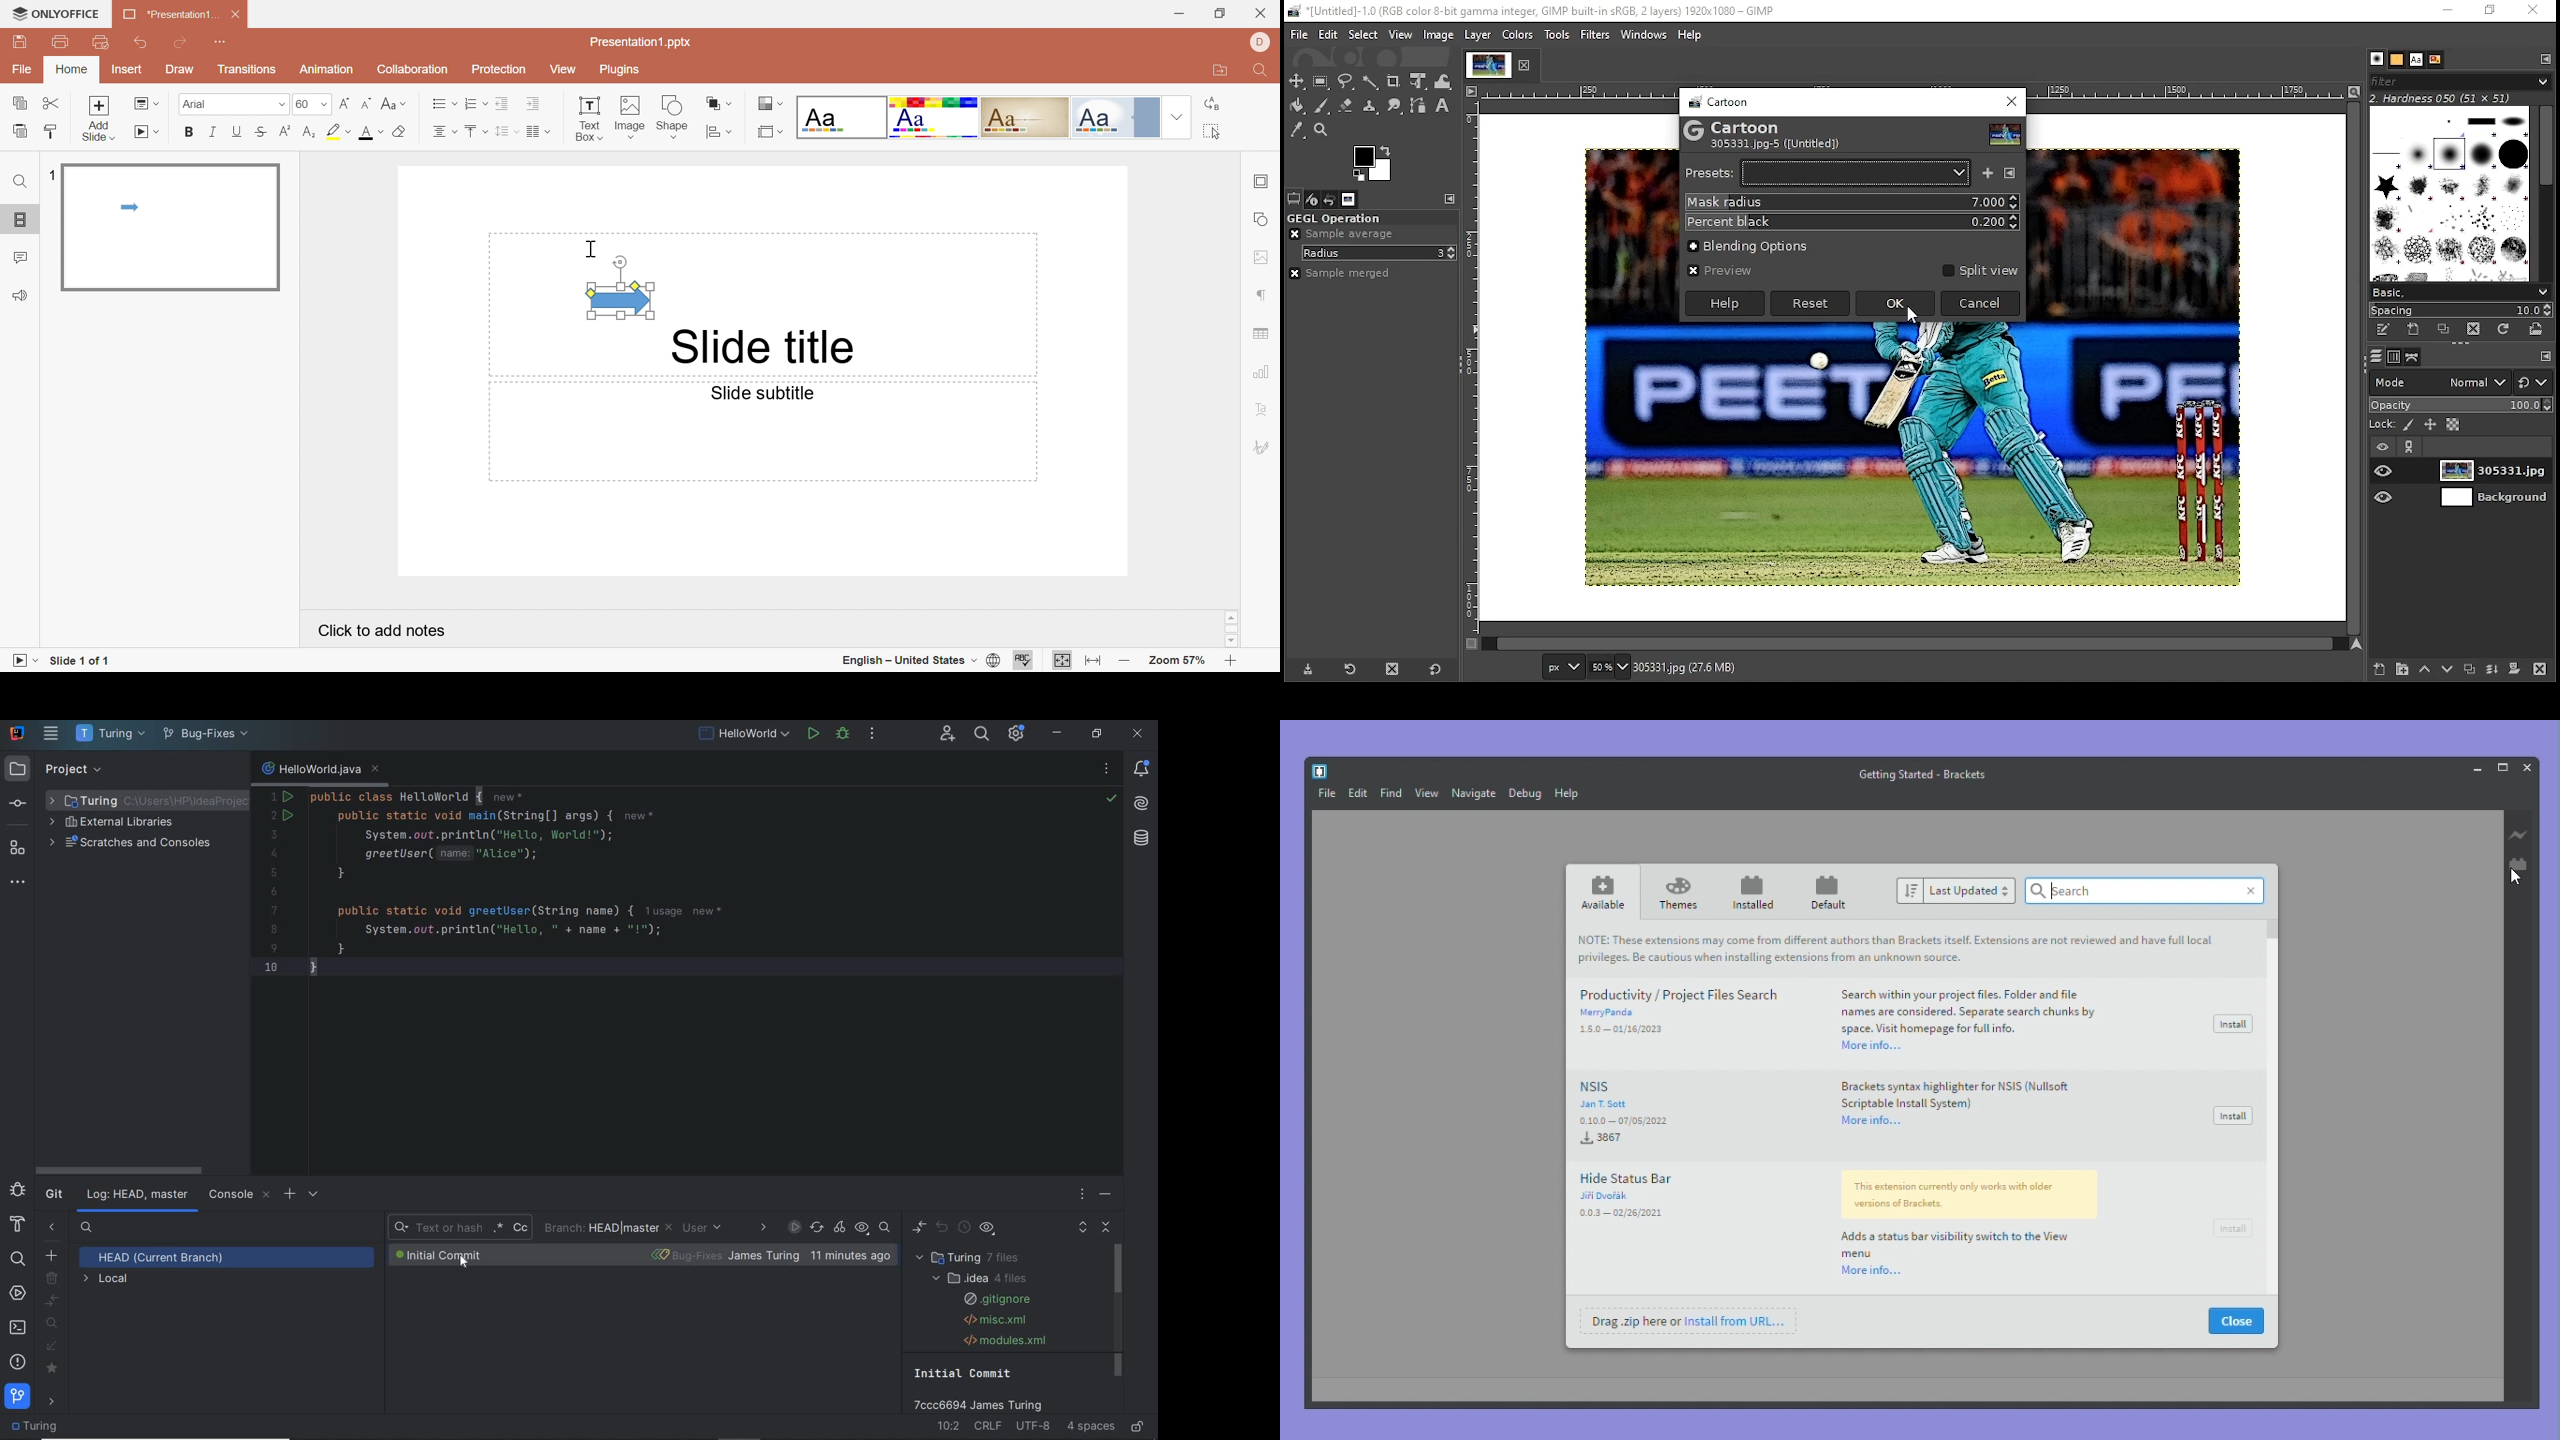 This screenshot has height=1456, width=2576. What do you see at coordinates (1967, 1214) in the screenshot?
I see `Adds a status bar` at bounding box center [1967, 1214].